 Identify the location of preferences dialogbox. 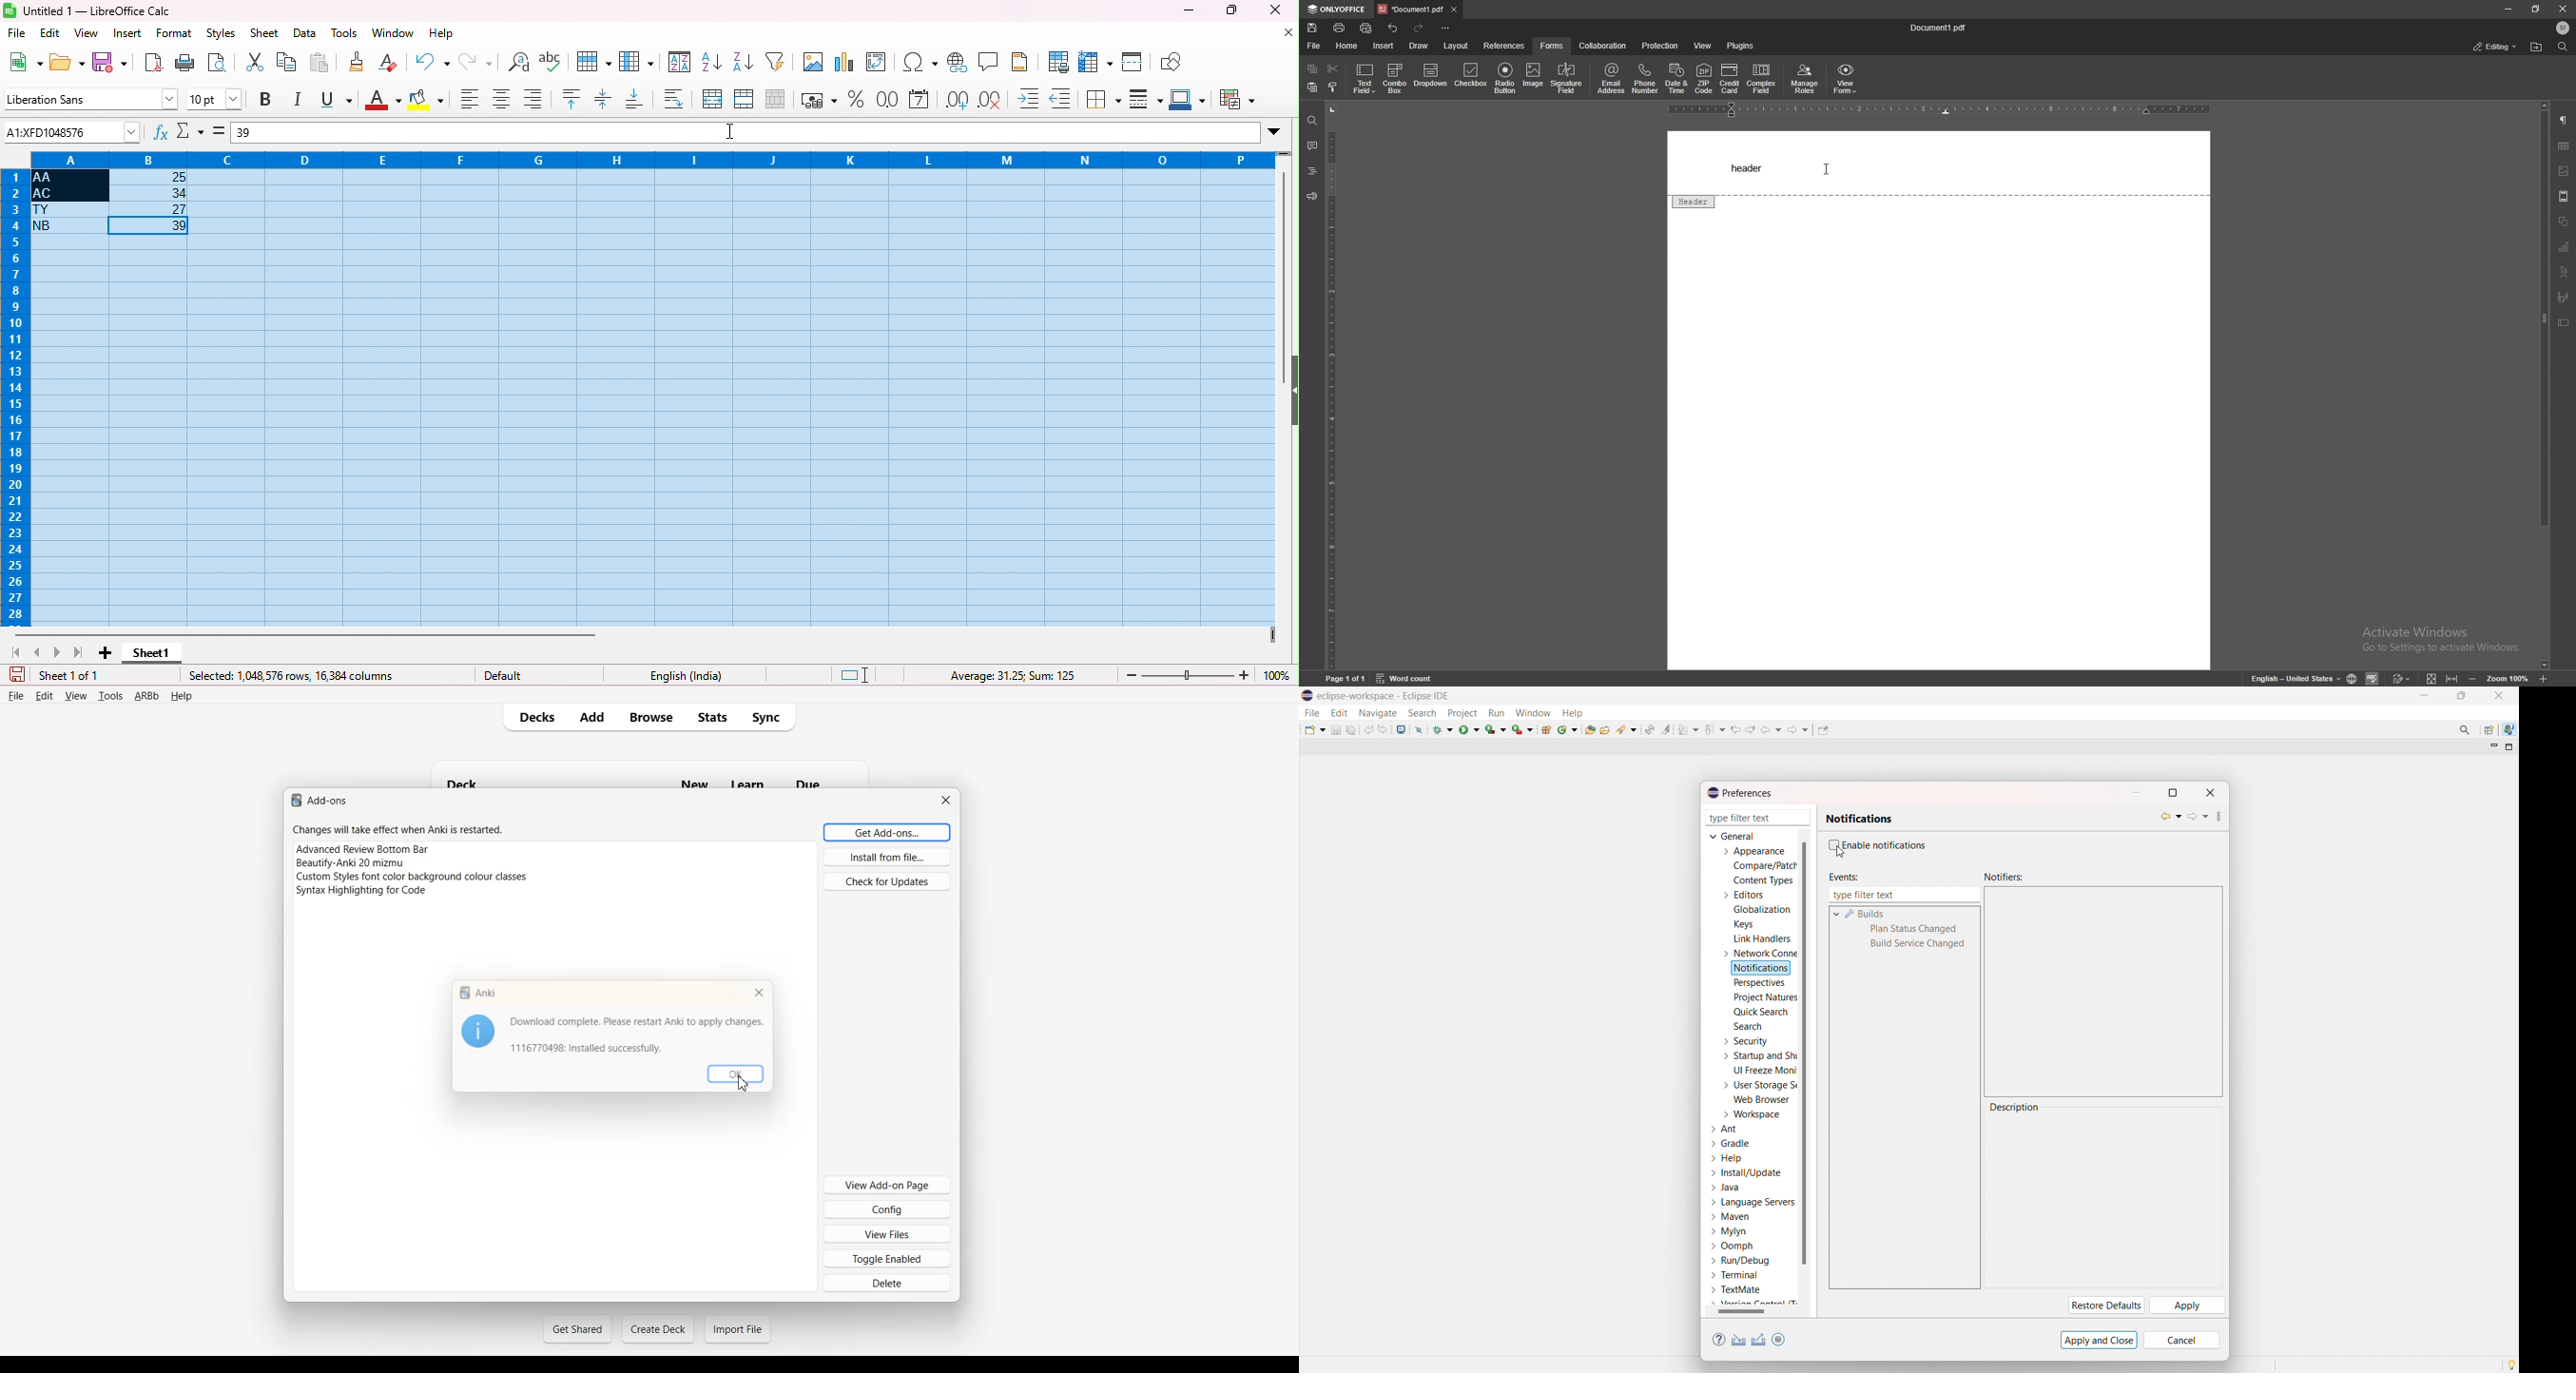
(1739, 793).